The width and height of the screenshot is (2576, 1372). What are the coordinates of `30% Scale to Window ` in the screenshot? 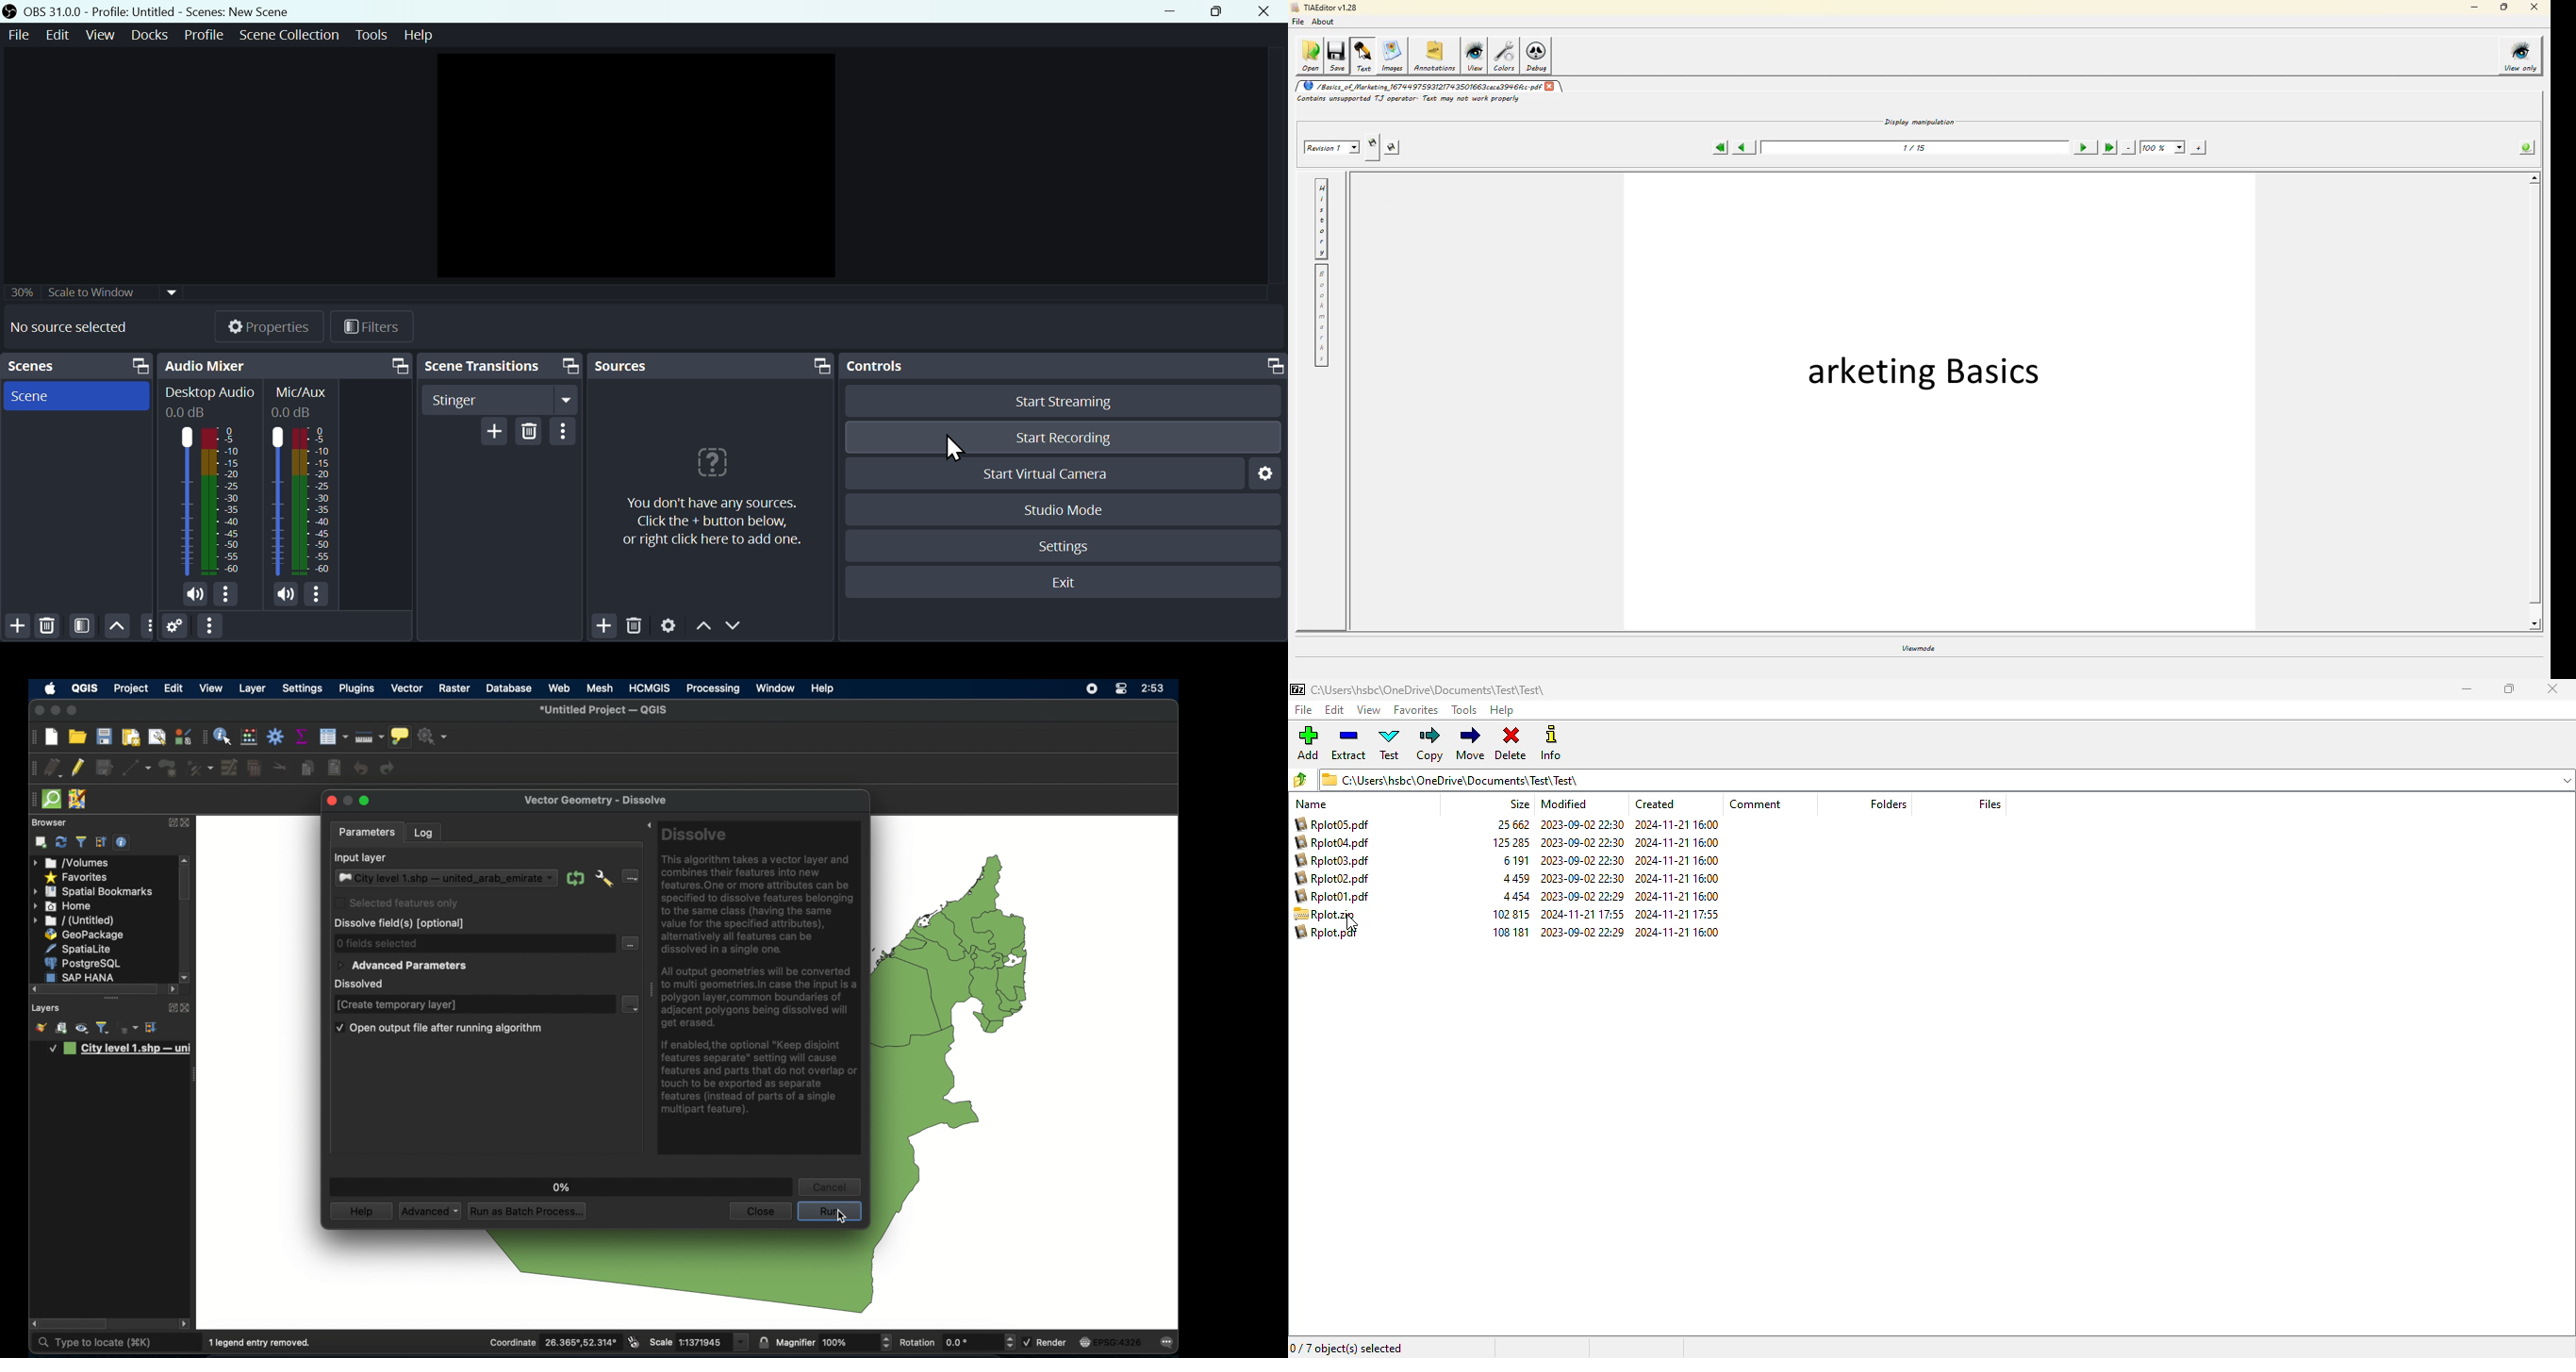 It's located at (105, 292).